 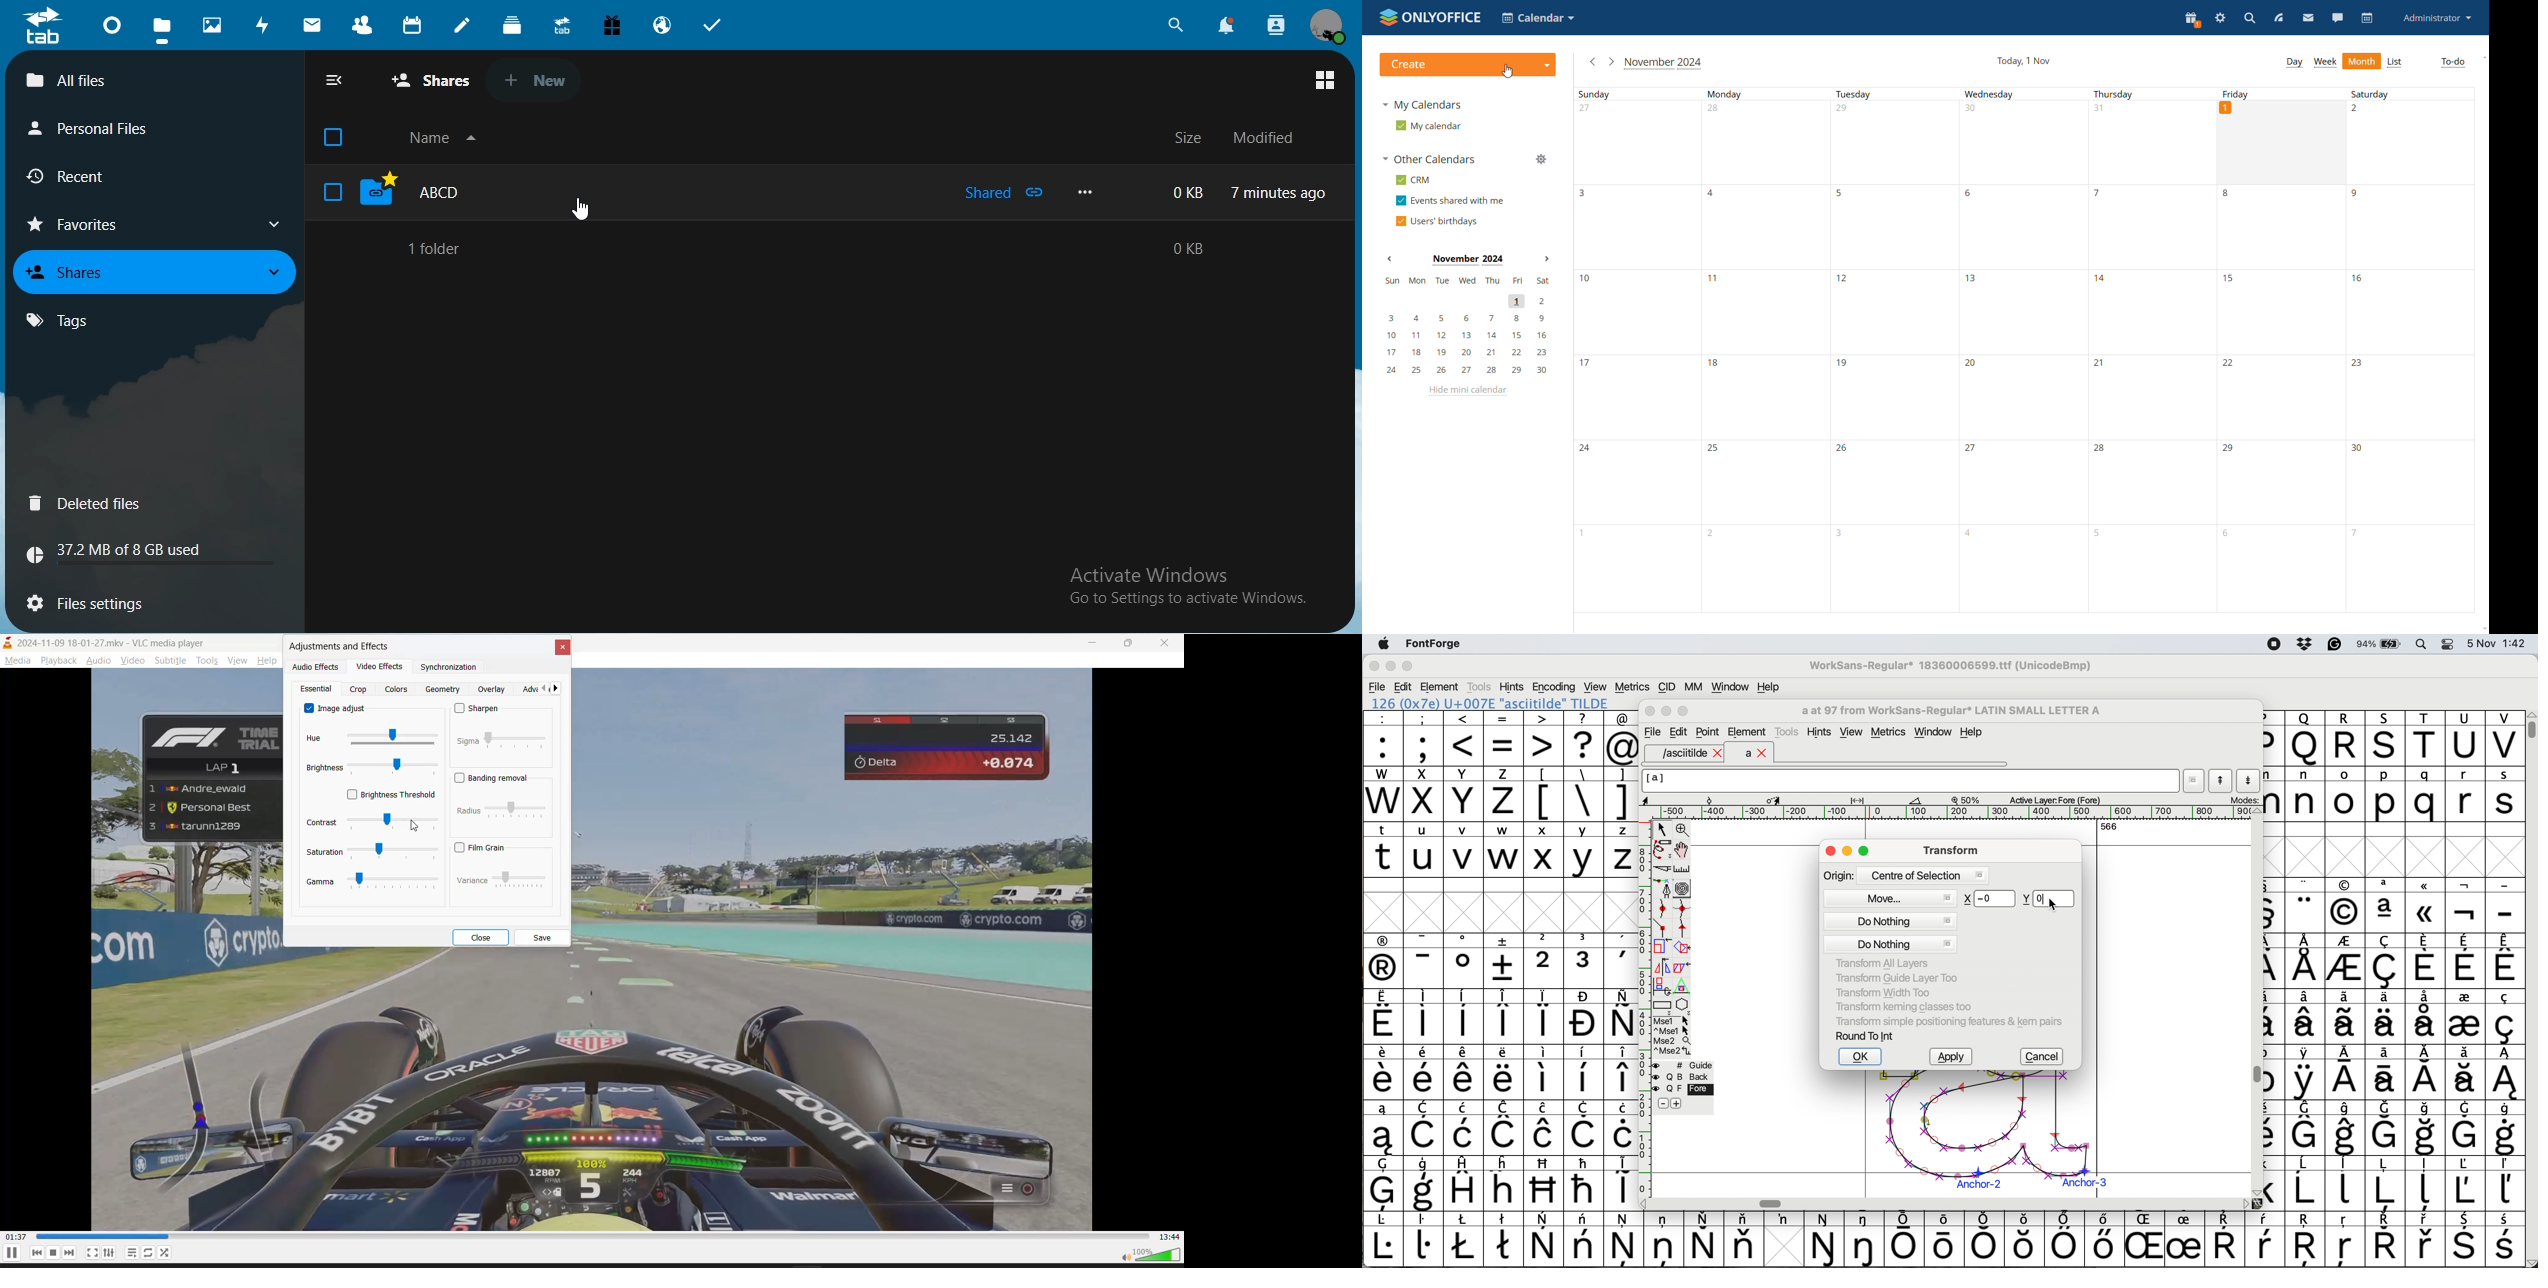 I want to click on , so click(x=2025, y=1239).